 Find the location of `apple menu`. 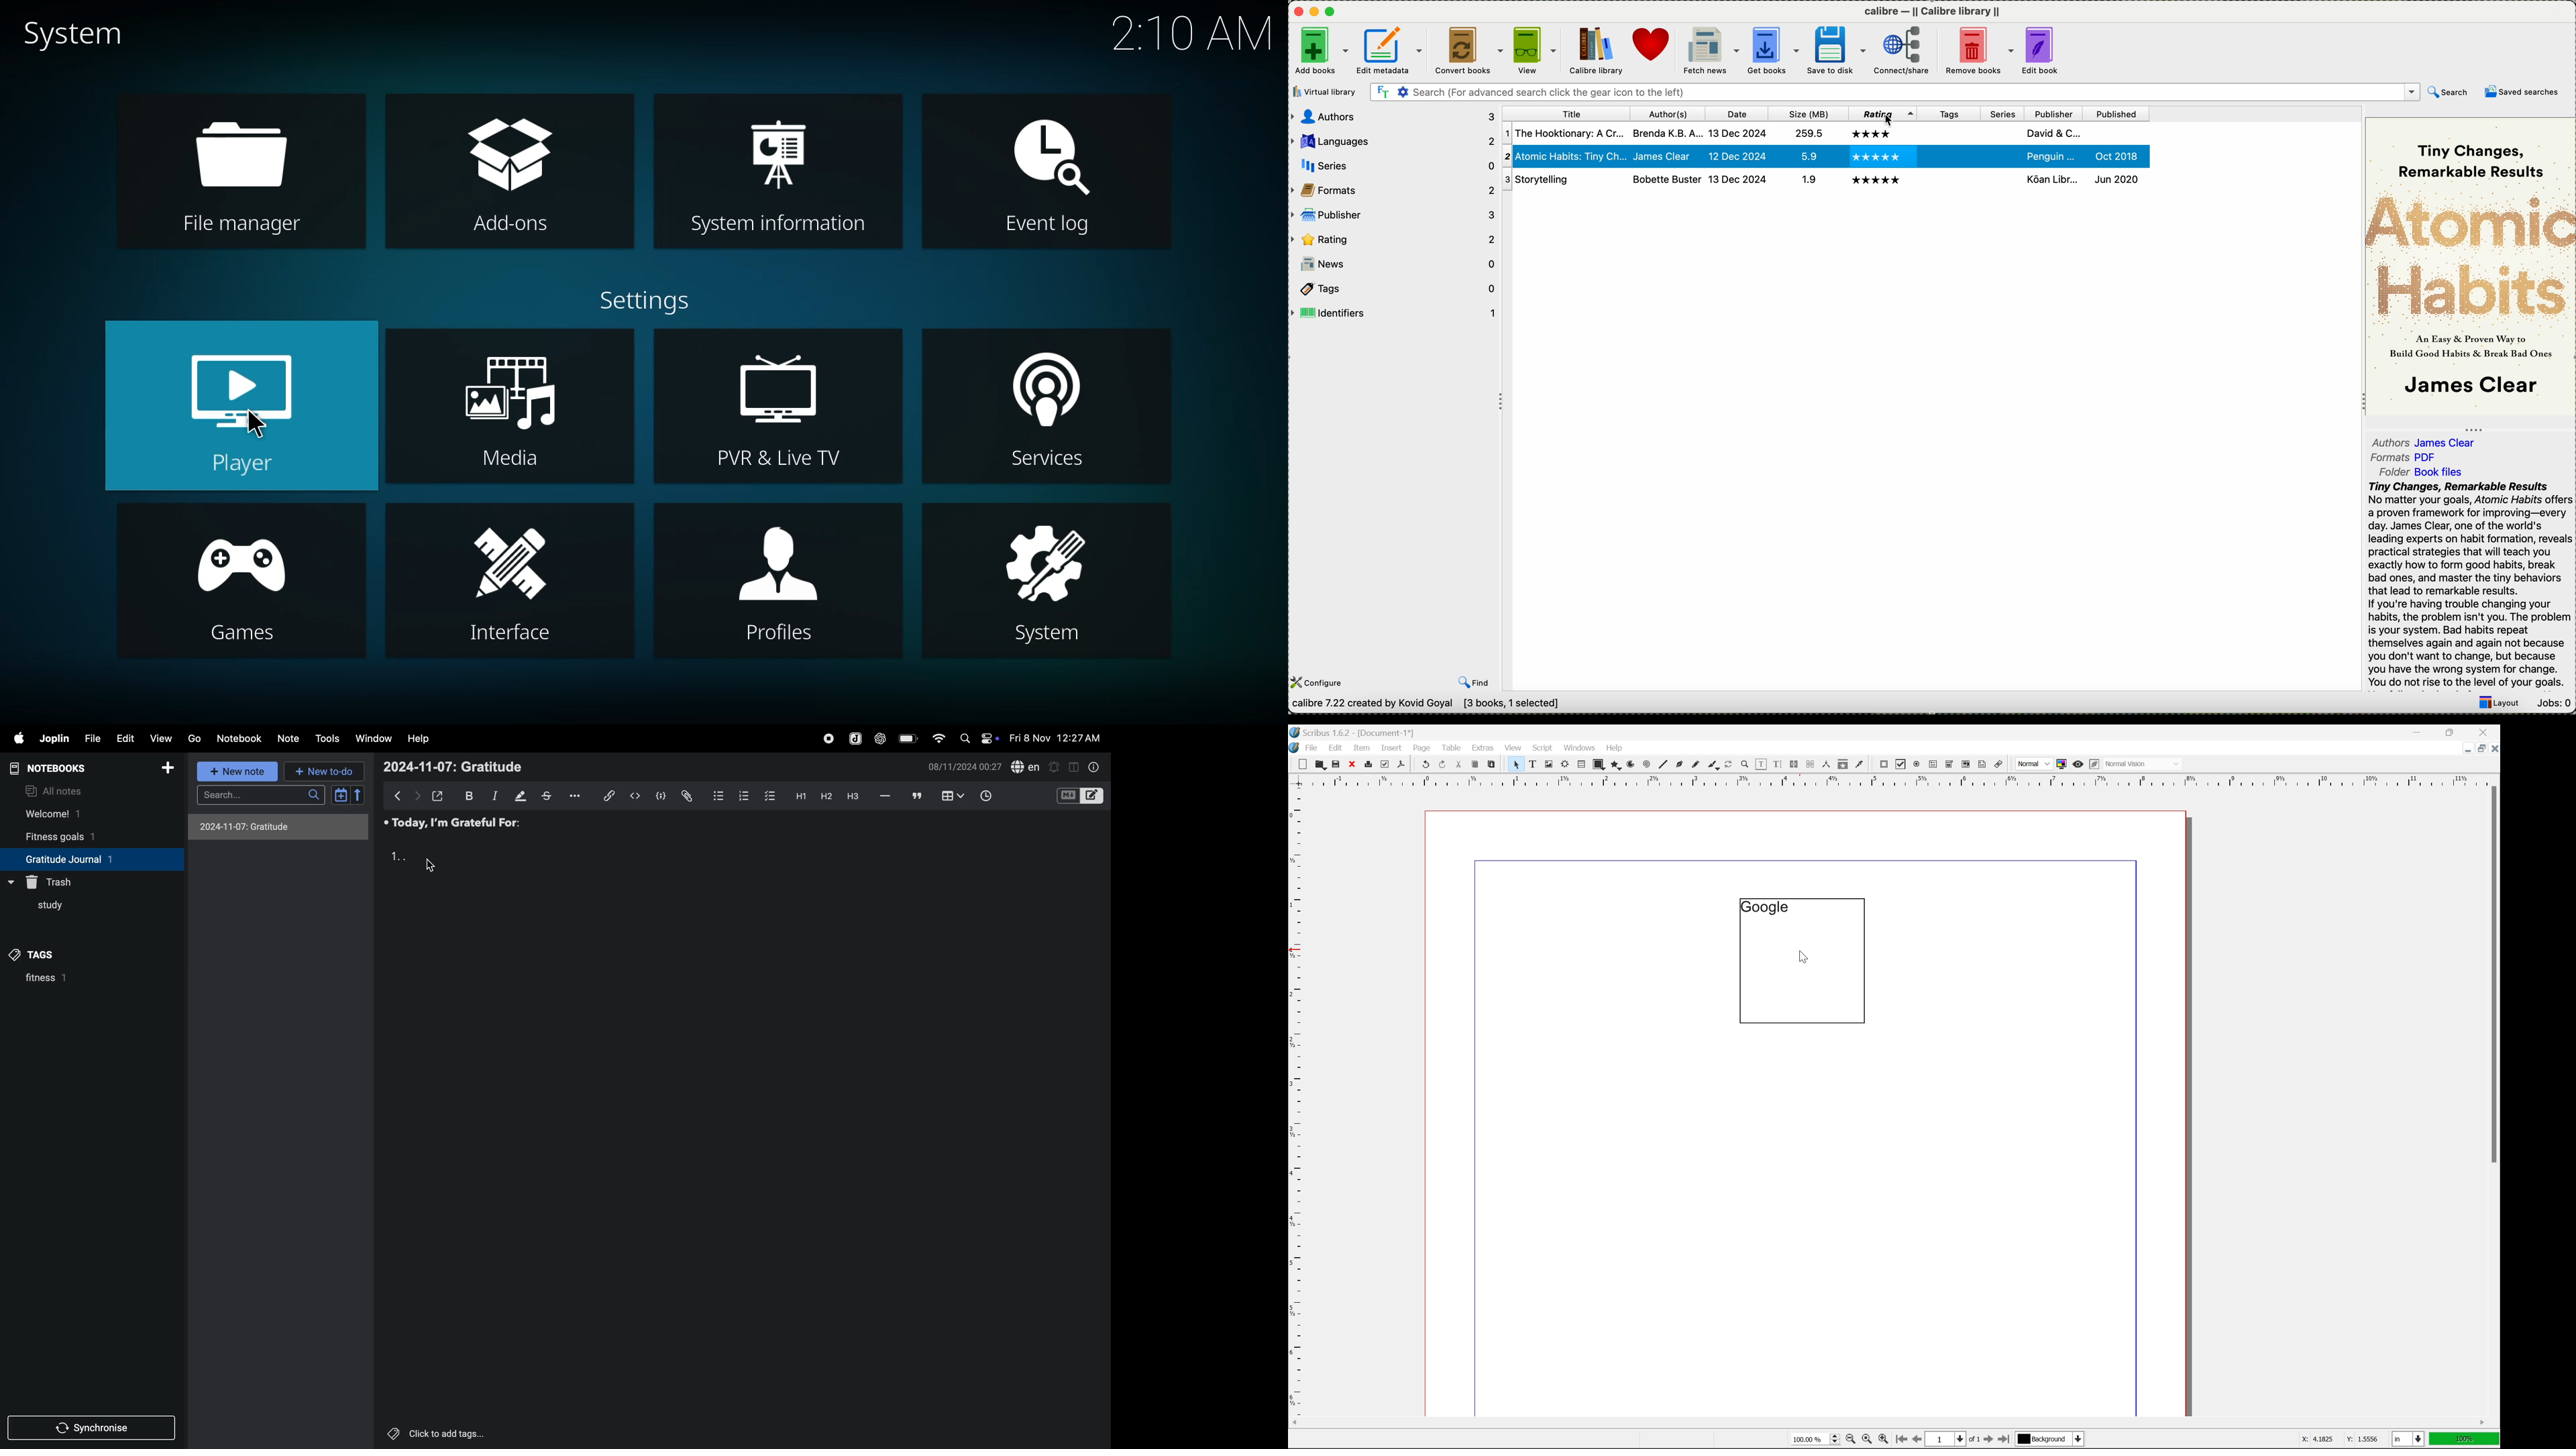

apple menu is located at coordinates (15, 739).